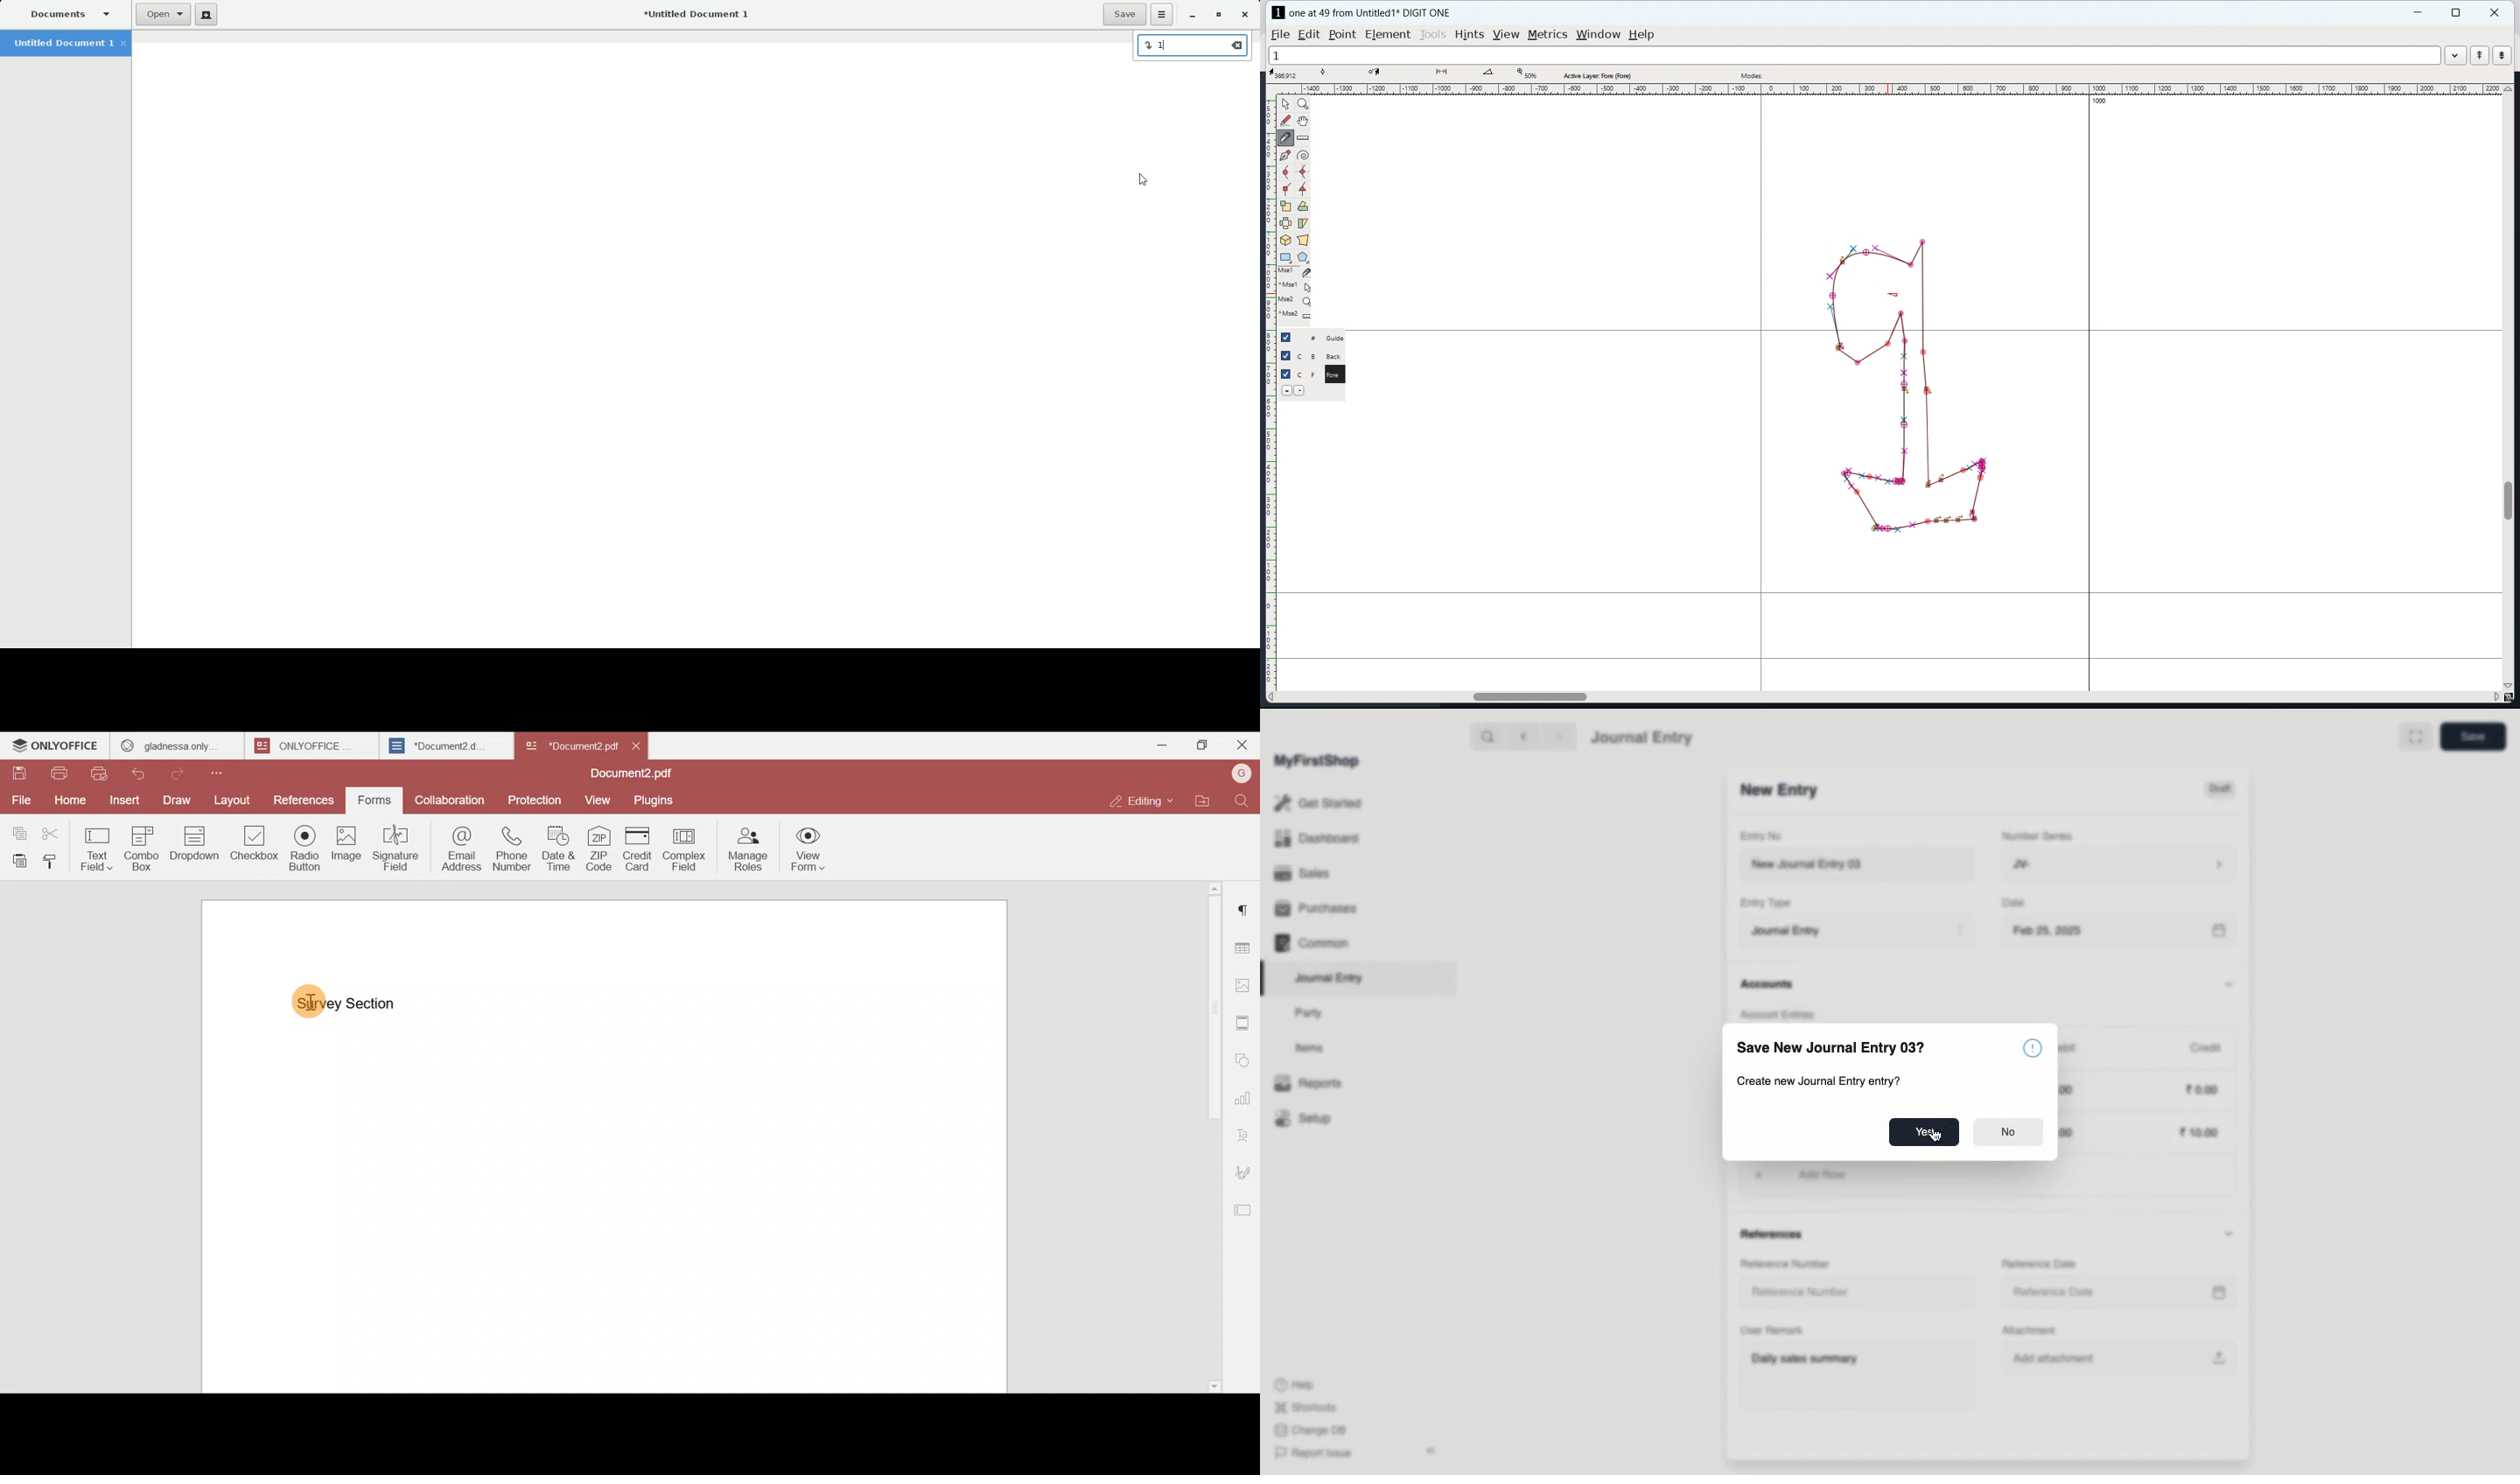  I want to click on backward <, so click(1519, 737).